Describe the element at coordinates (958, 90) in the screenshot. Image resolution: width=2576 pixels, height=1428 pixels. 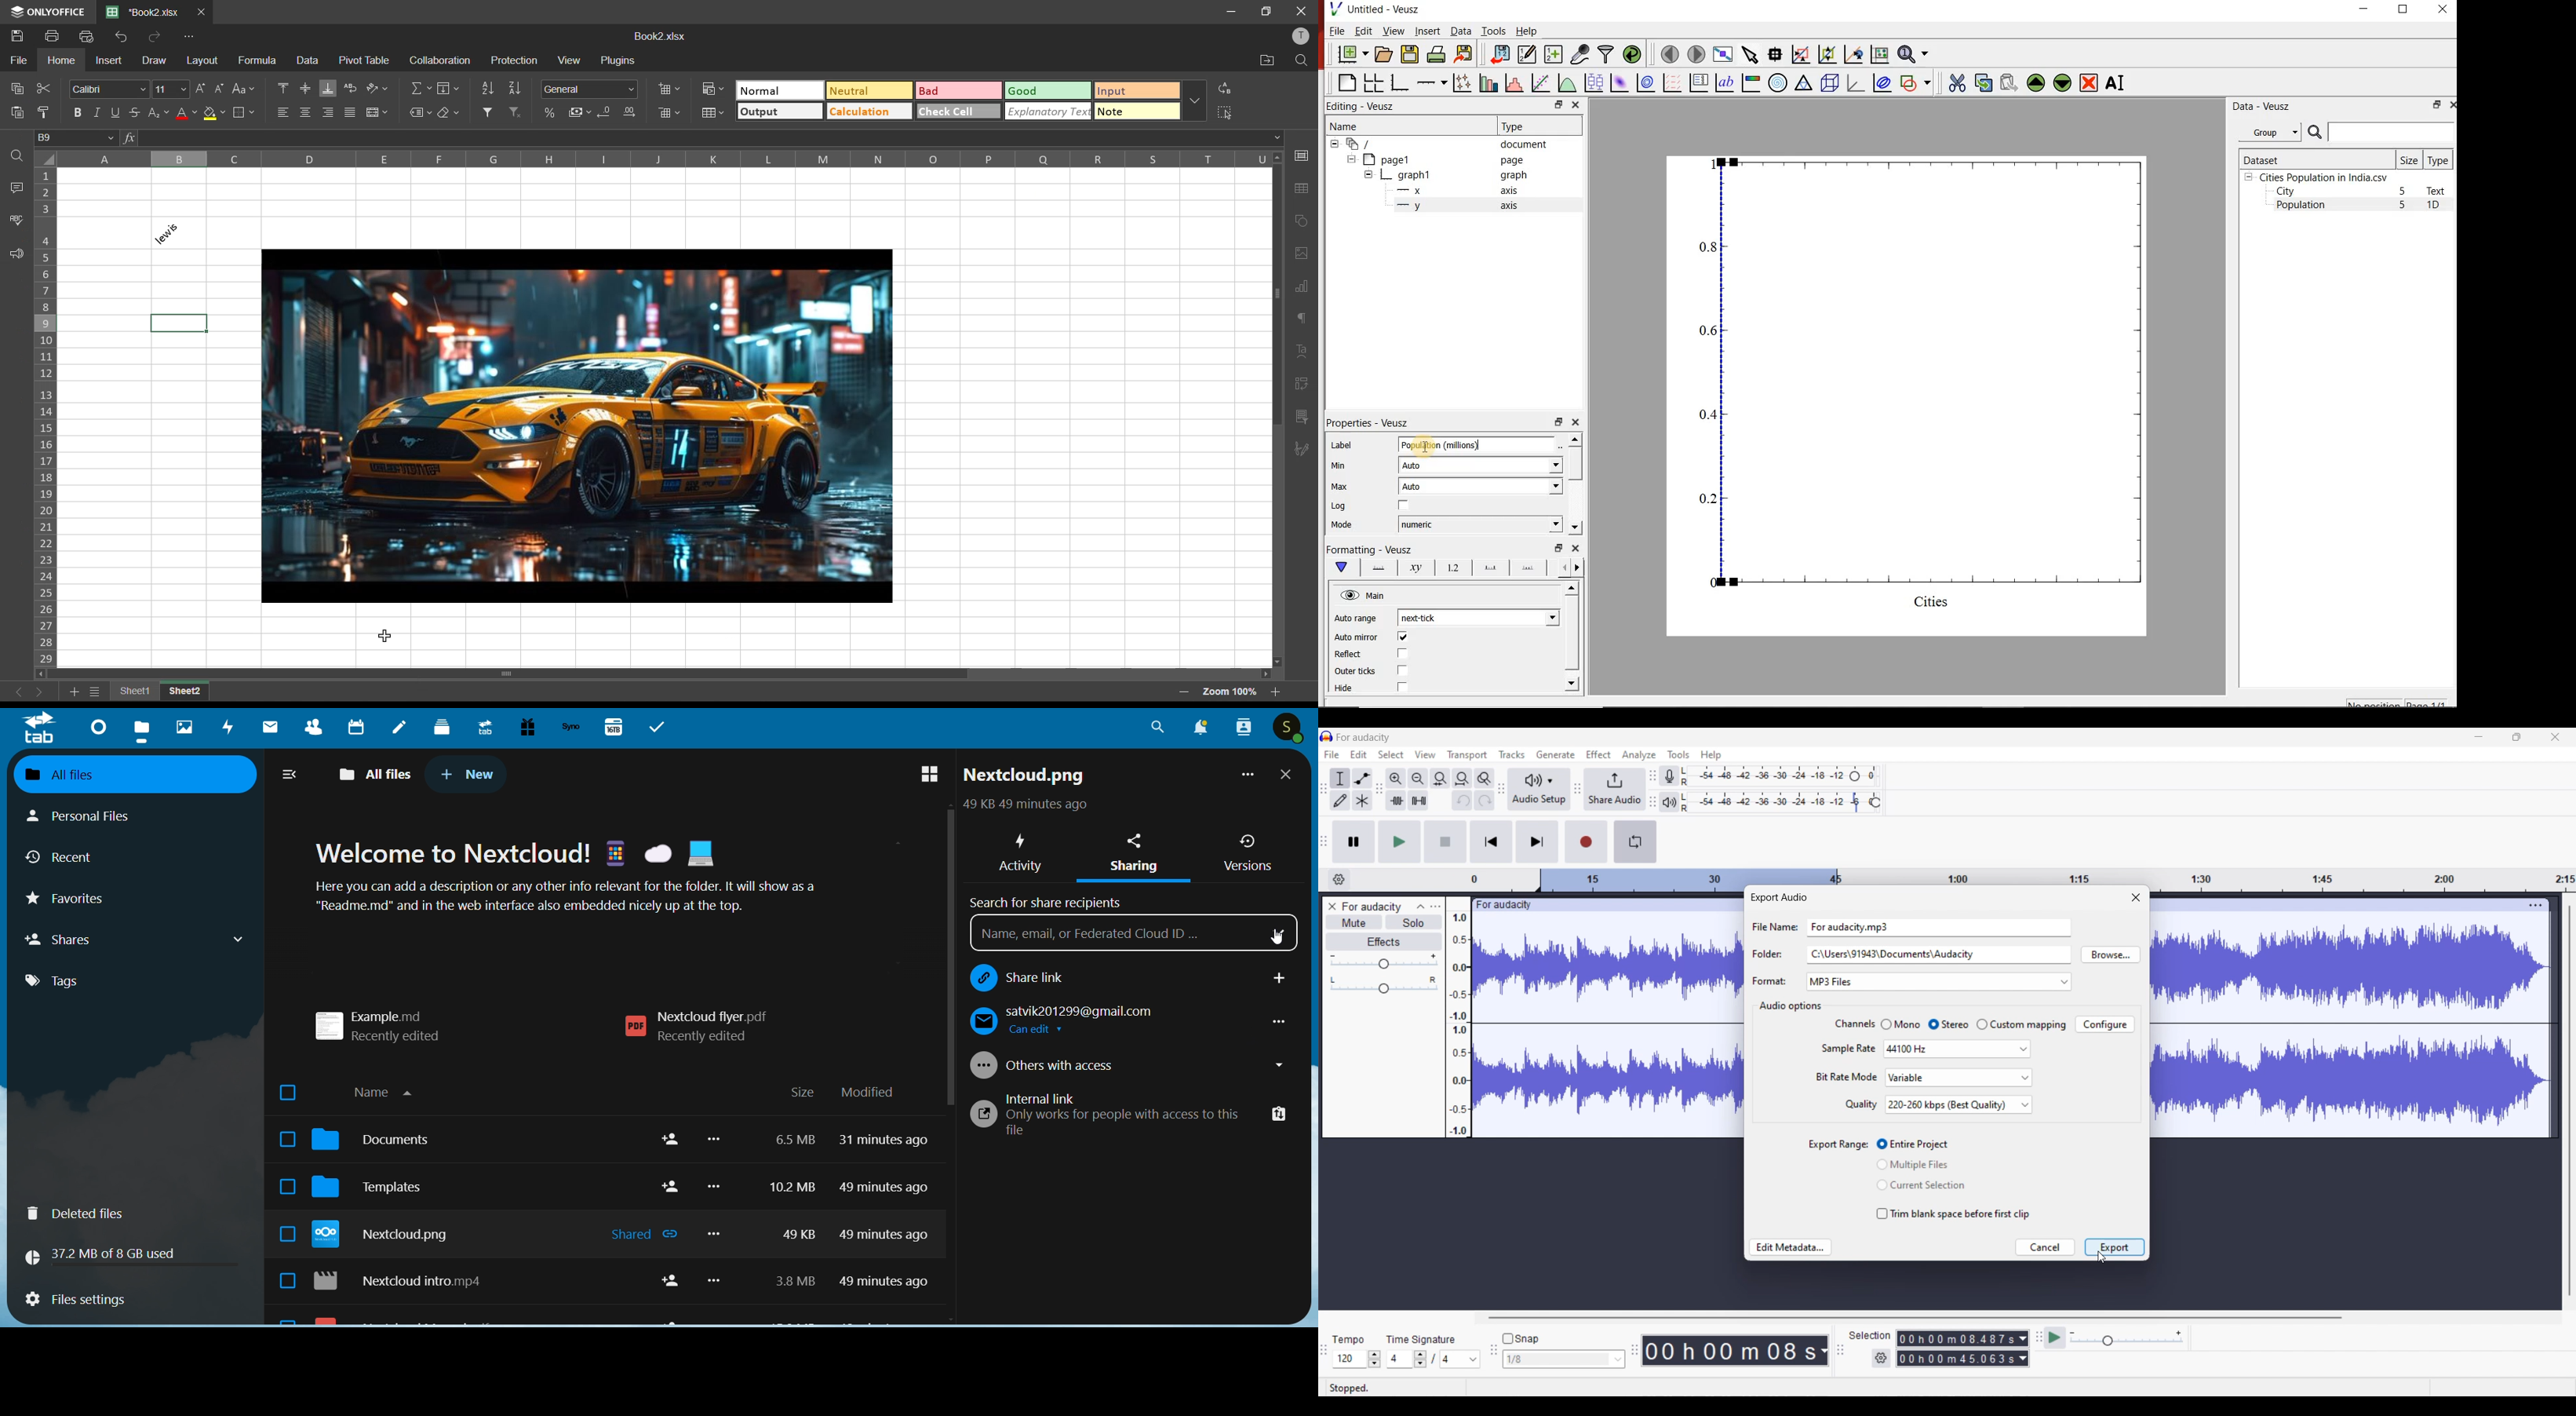
I see `bad` at that location.